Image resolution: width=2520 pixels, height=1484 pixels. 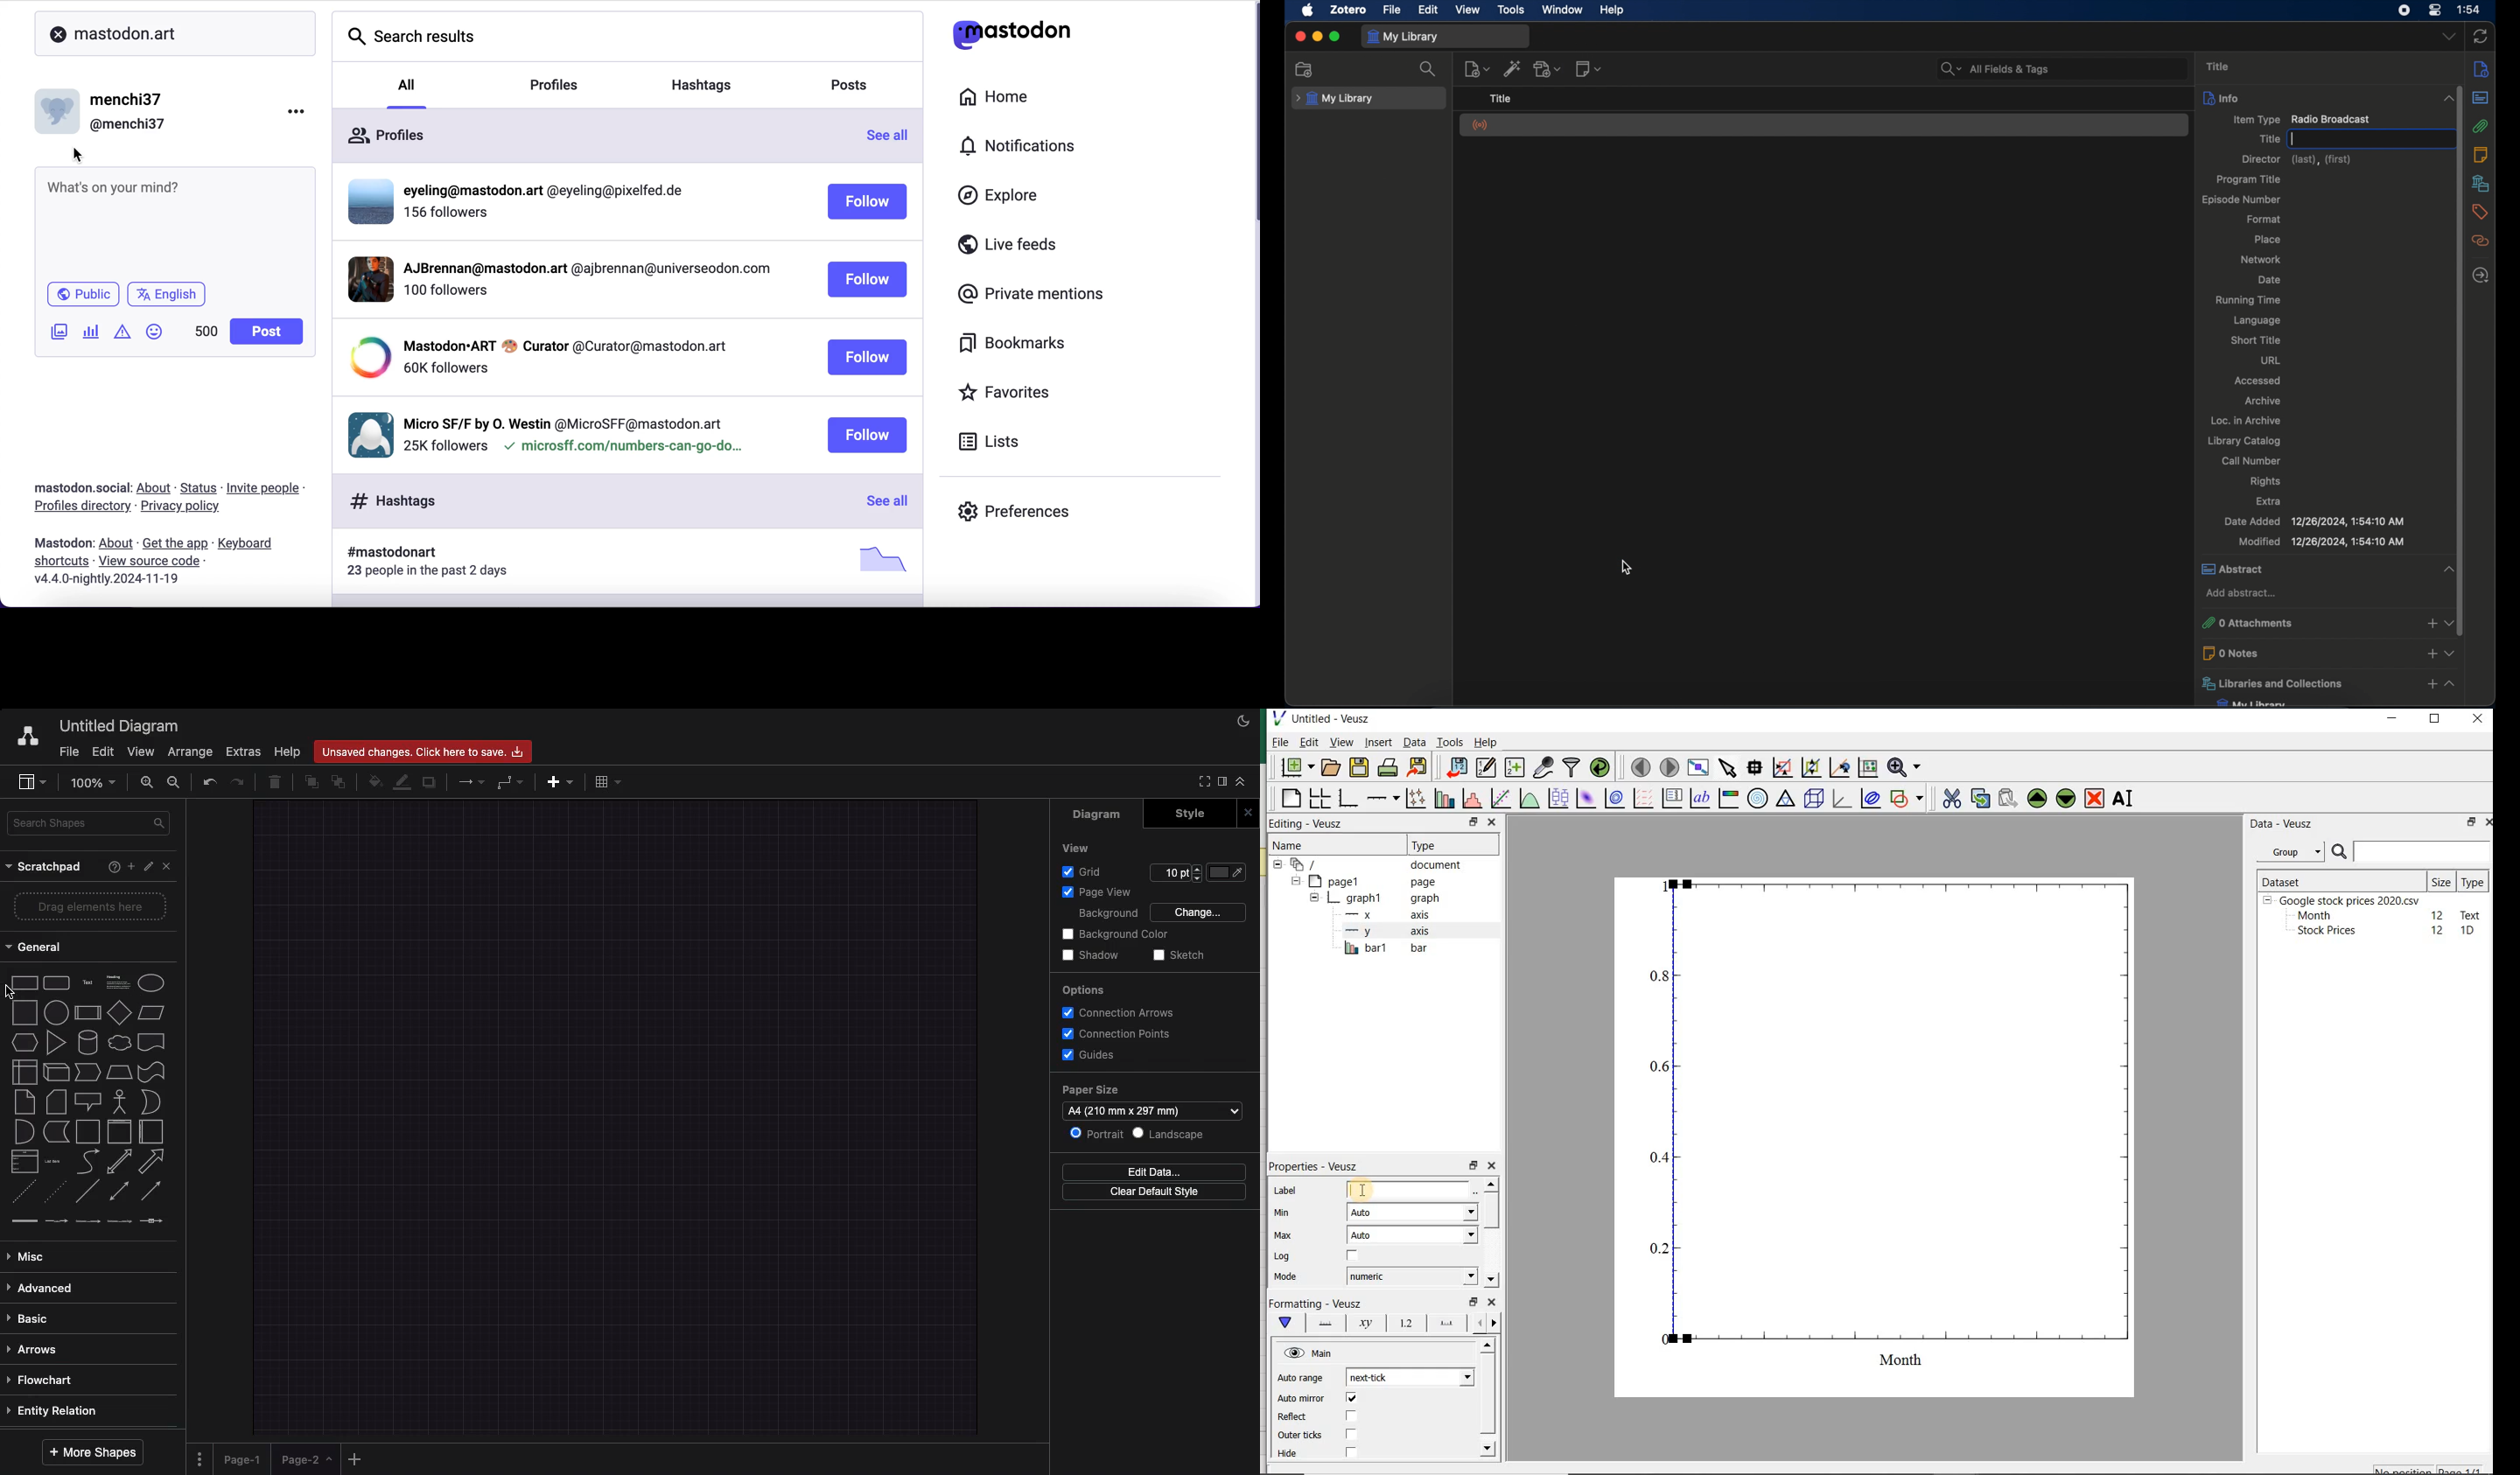 What do you see at coordinates (1471, 800) in the screenshot?
I see `histogram of a dataset` at bounding box center [1471, 800].